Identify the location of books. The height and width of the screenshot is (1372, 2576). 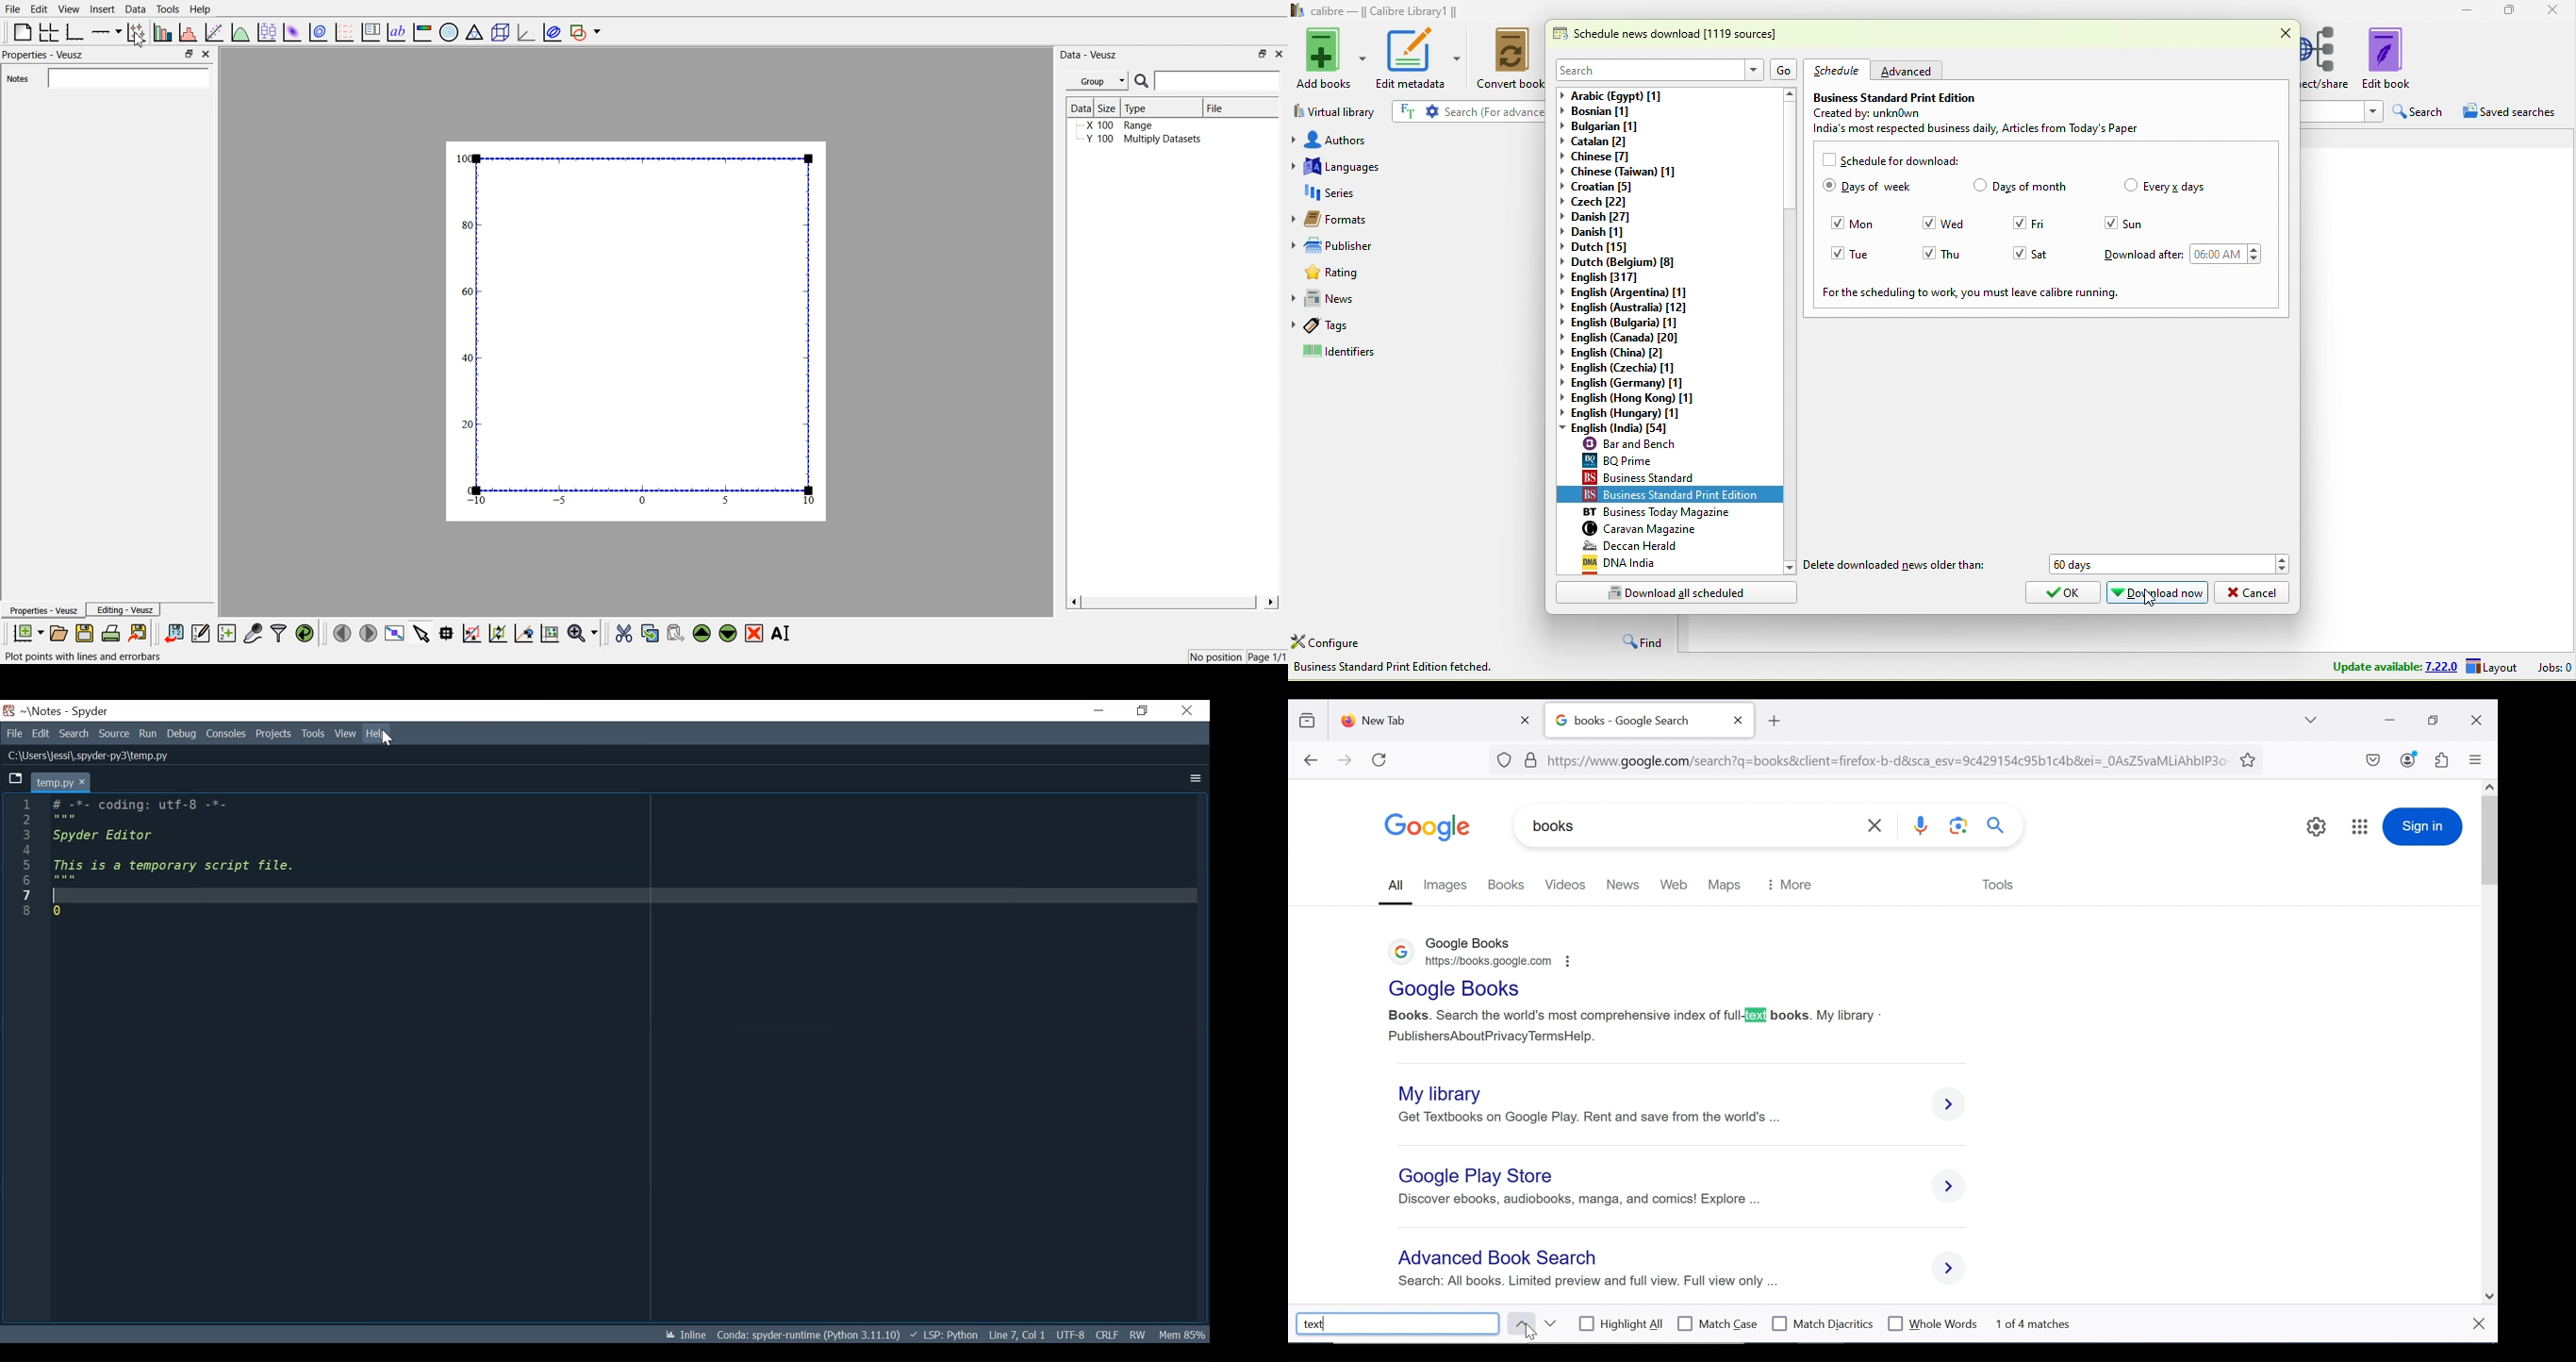
(1623, 827).